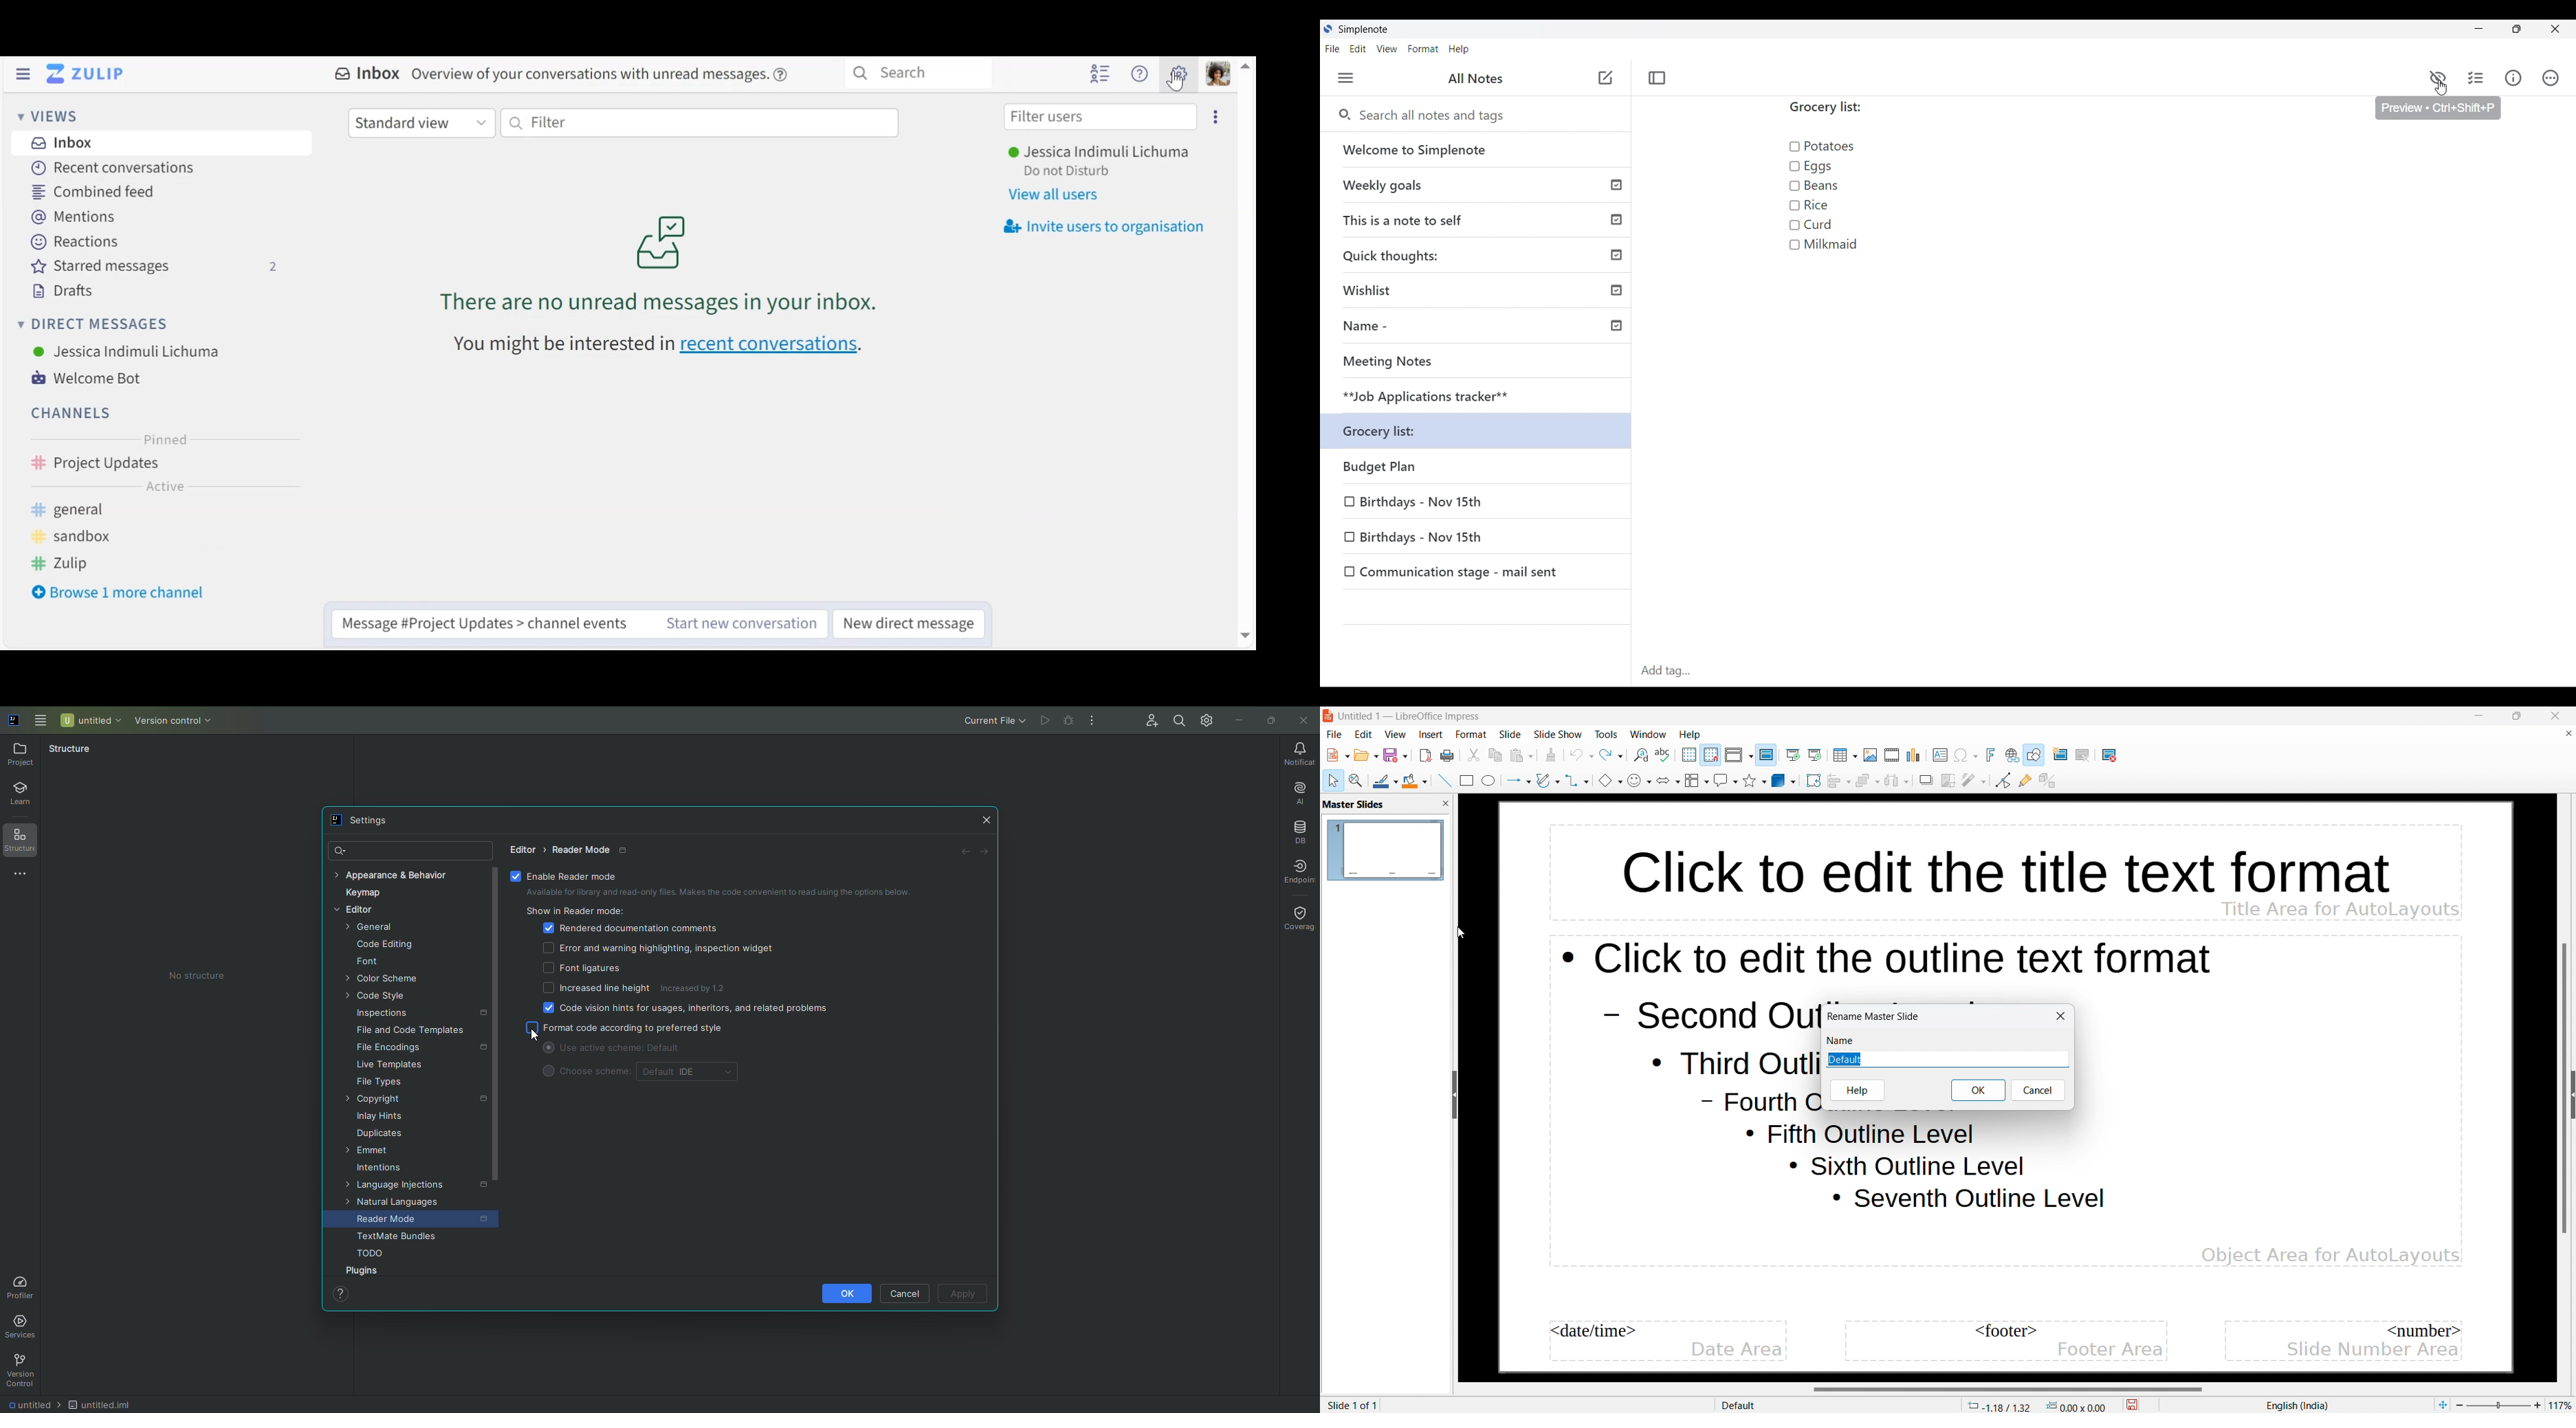 This screenshot has width=2576, height=1428. I want to click on connectors, so click(1578, 780).